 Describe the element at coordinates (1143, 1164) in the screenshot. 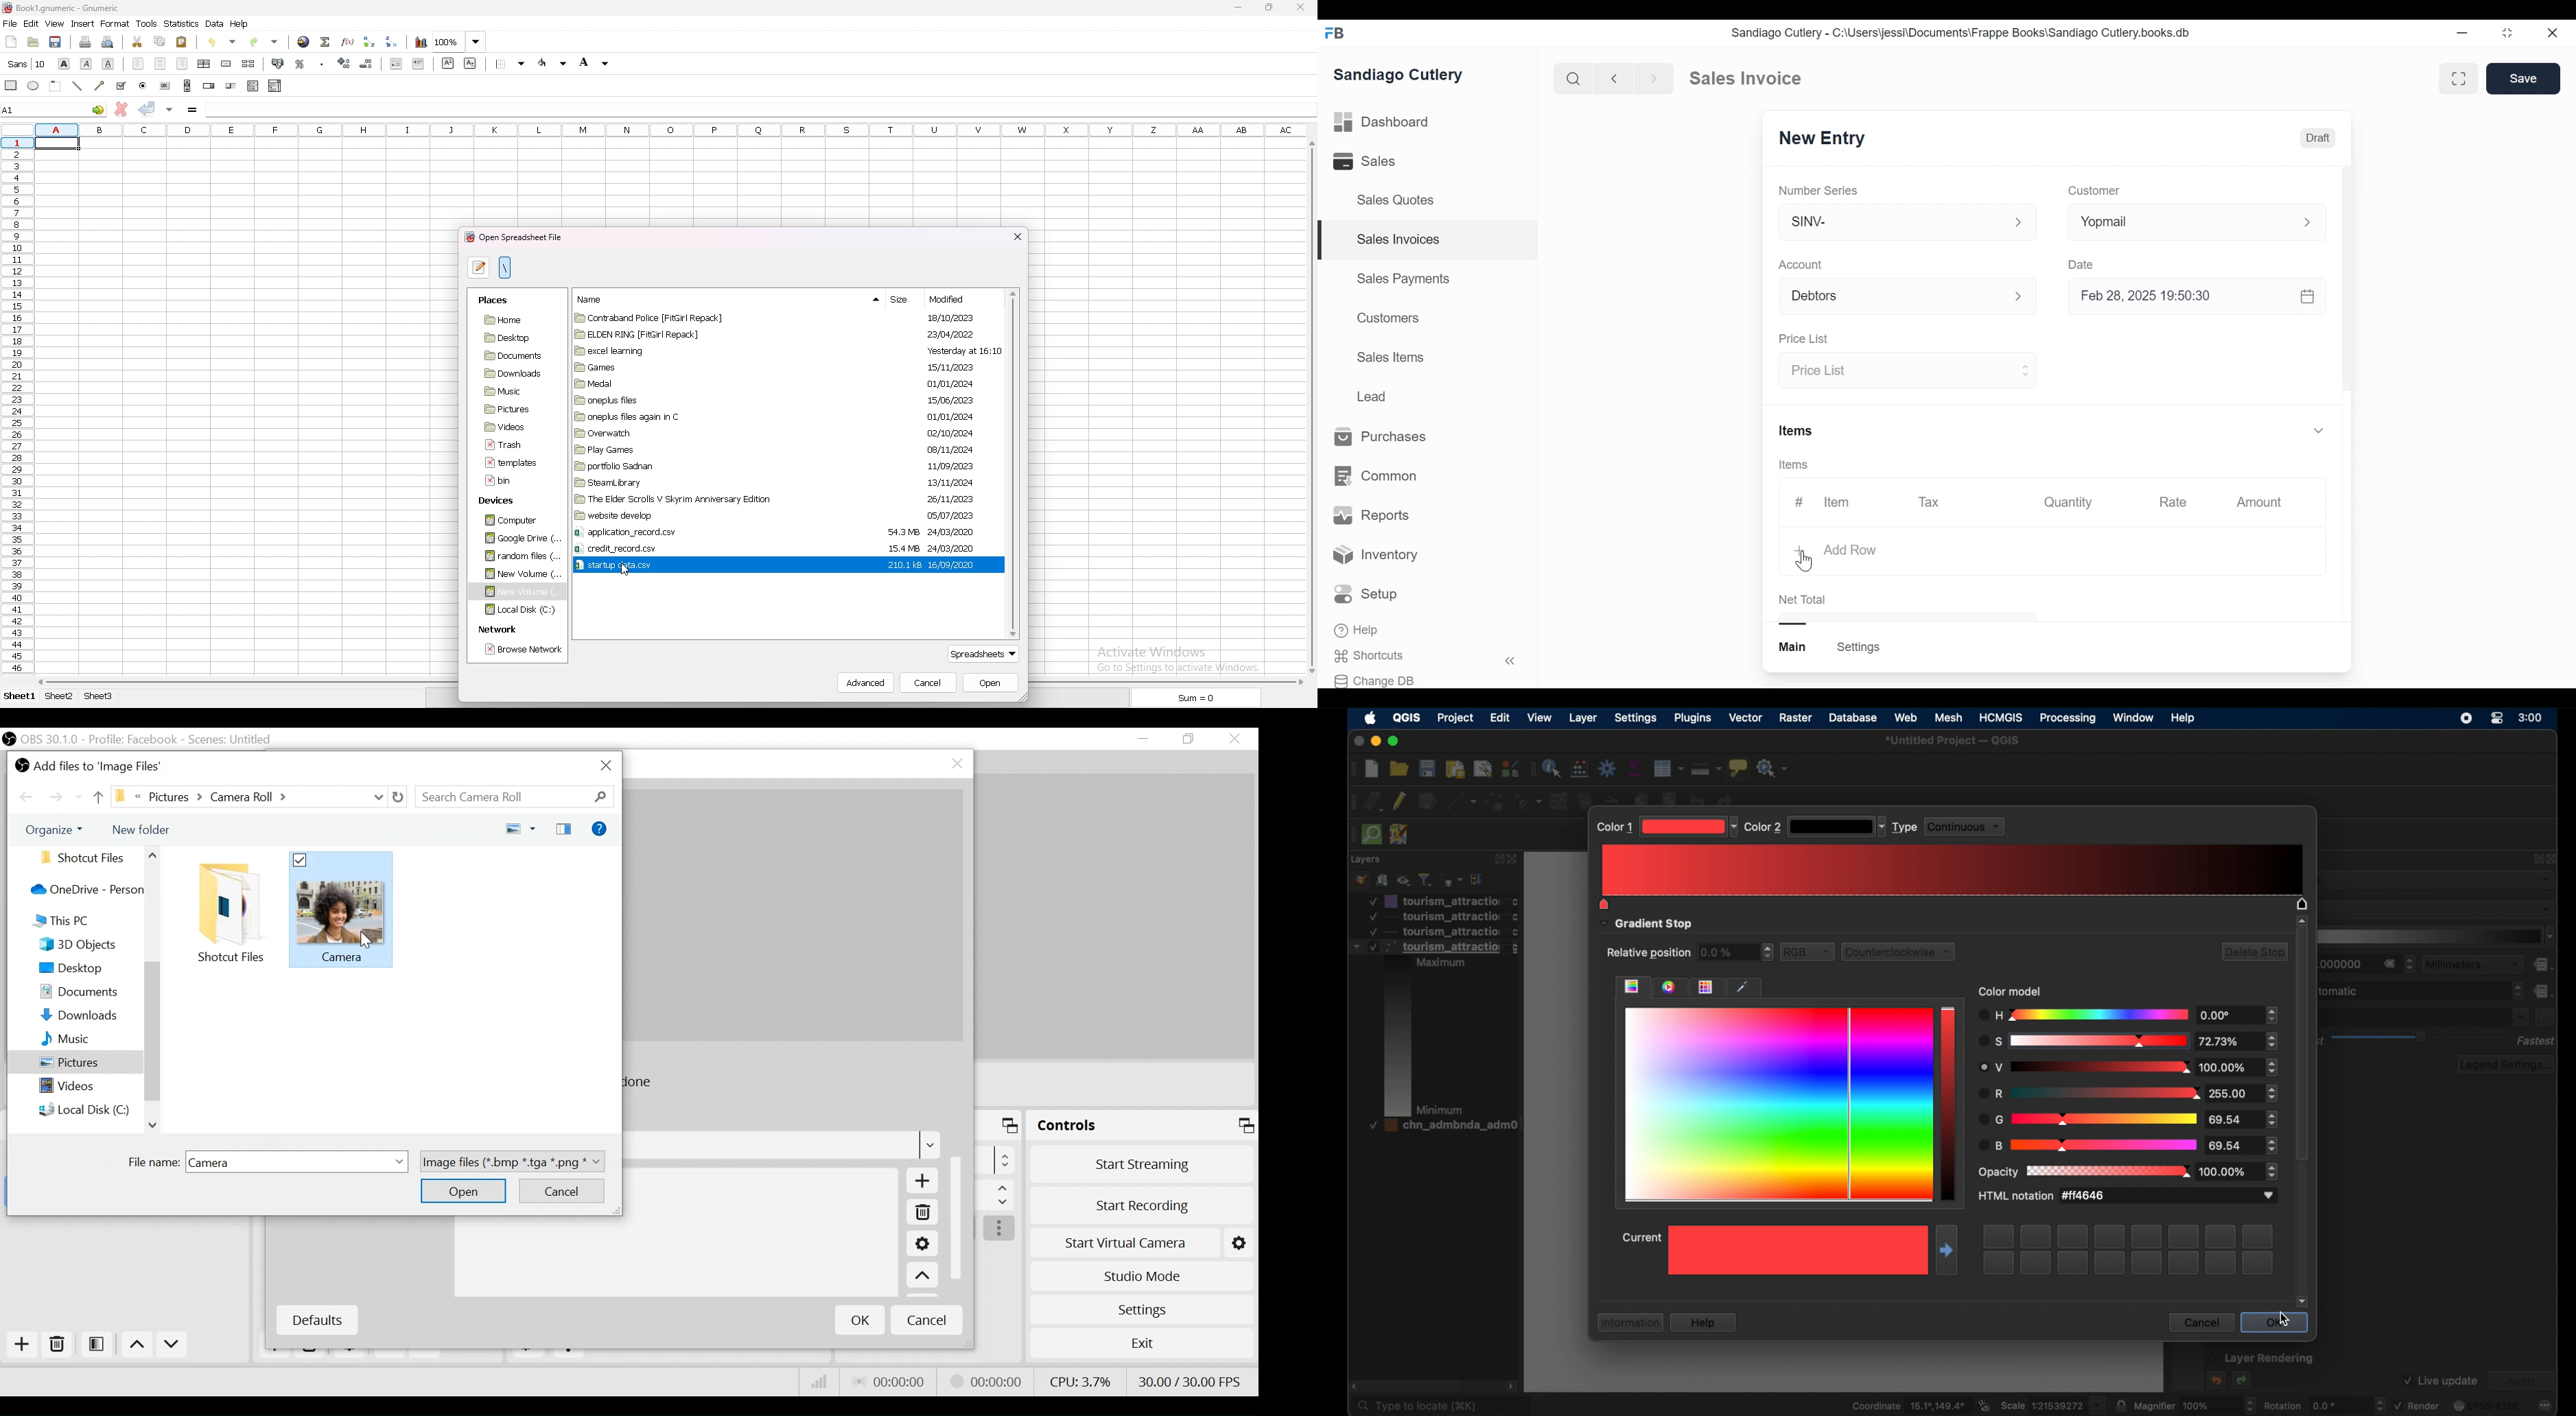

I see `Start Streaming` at that location.